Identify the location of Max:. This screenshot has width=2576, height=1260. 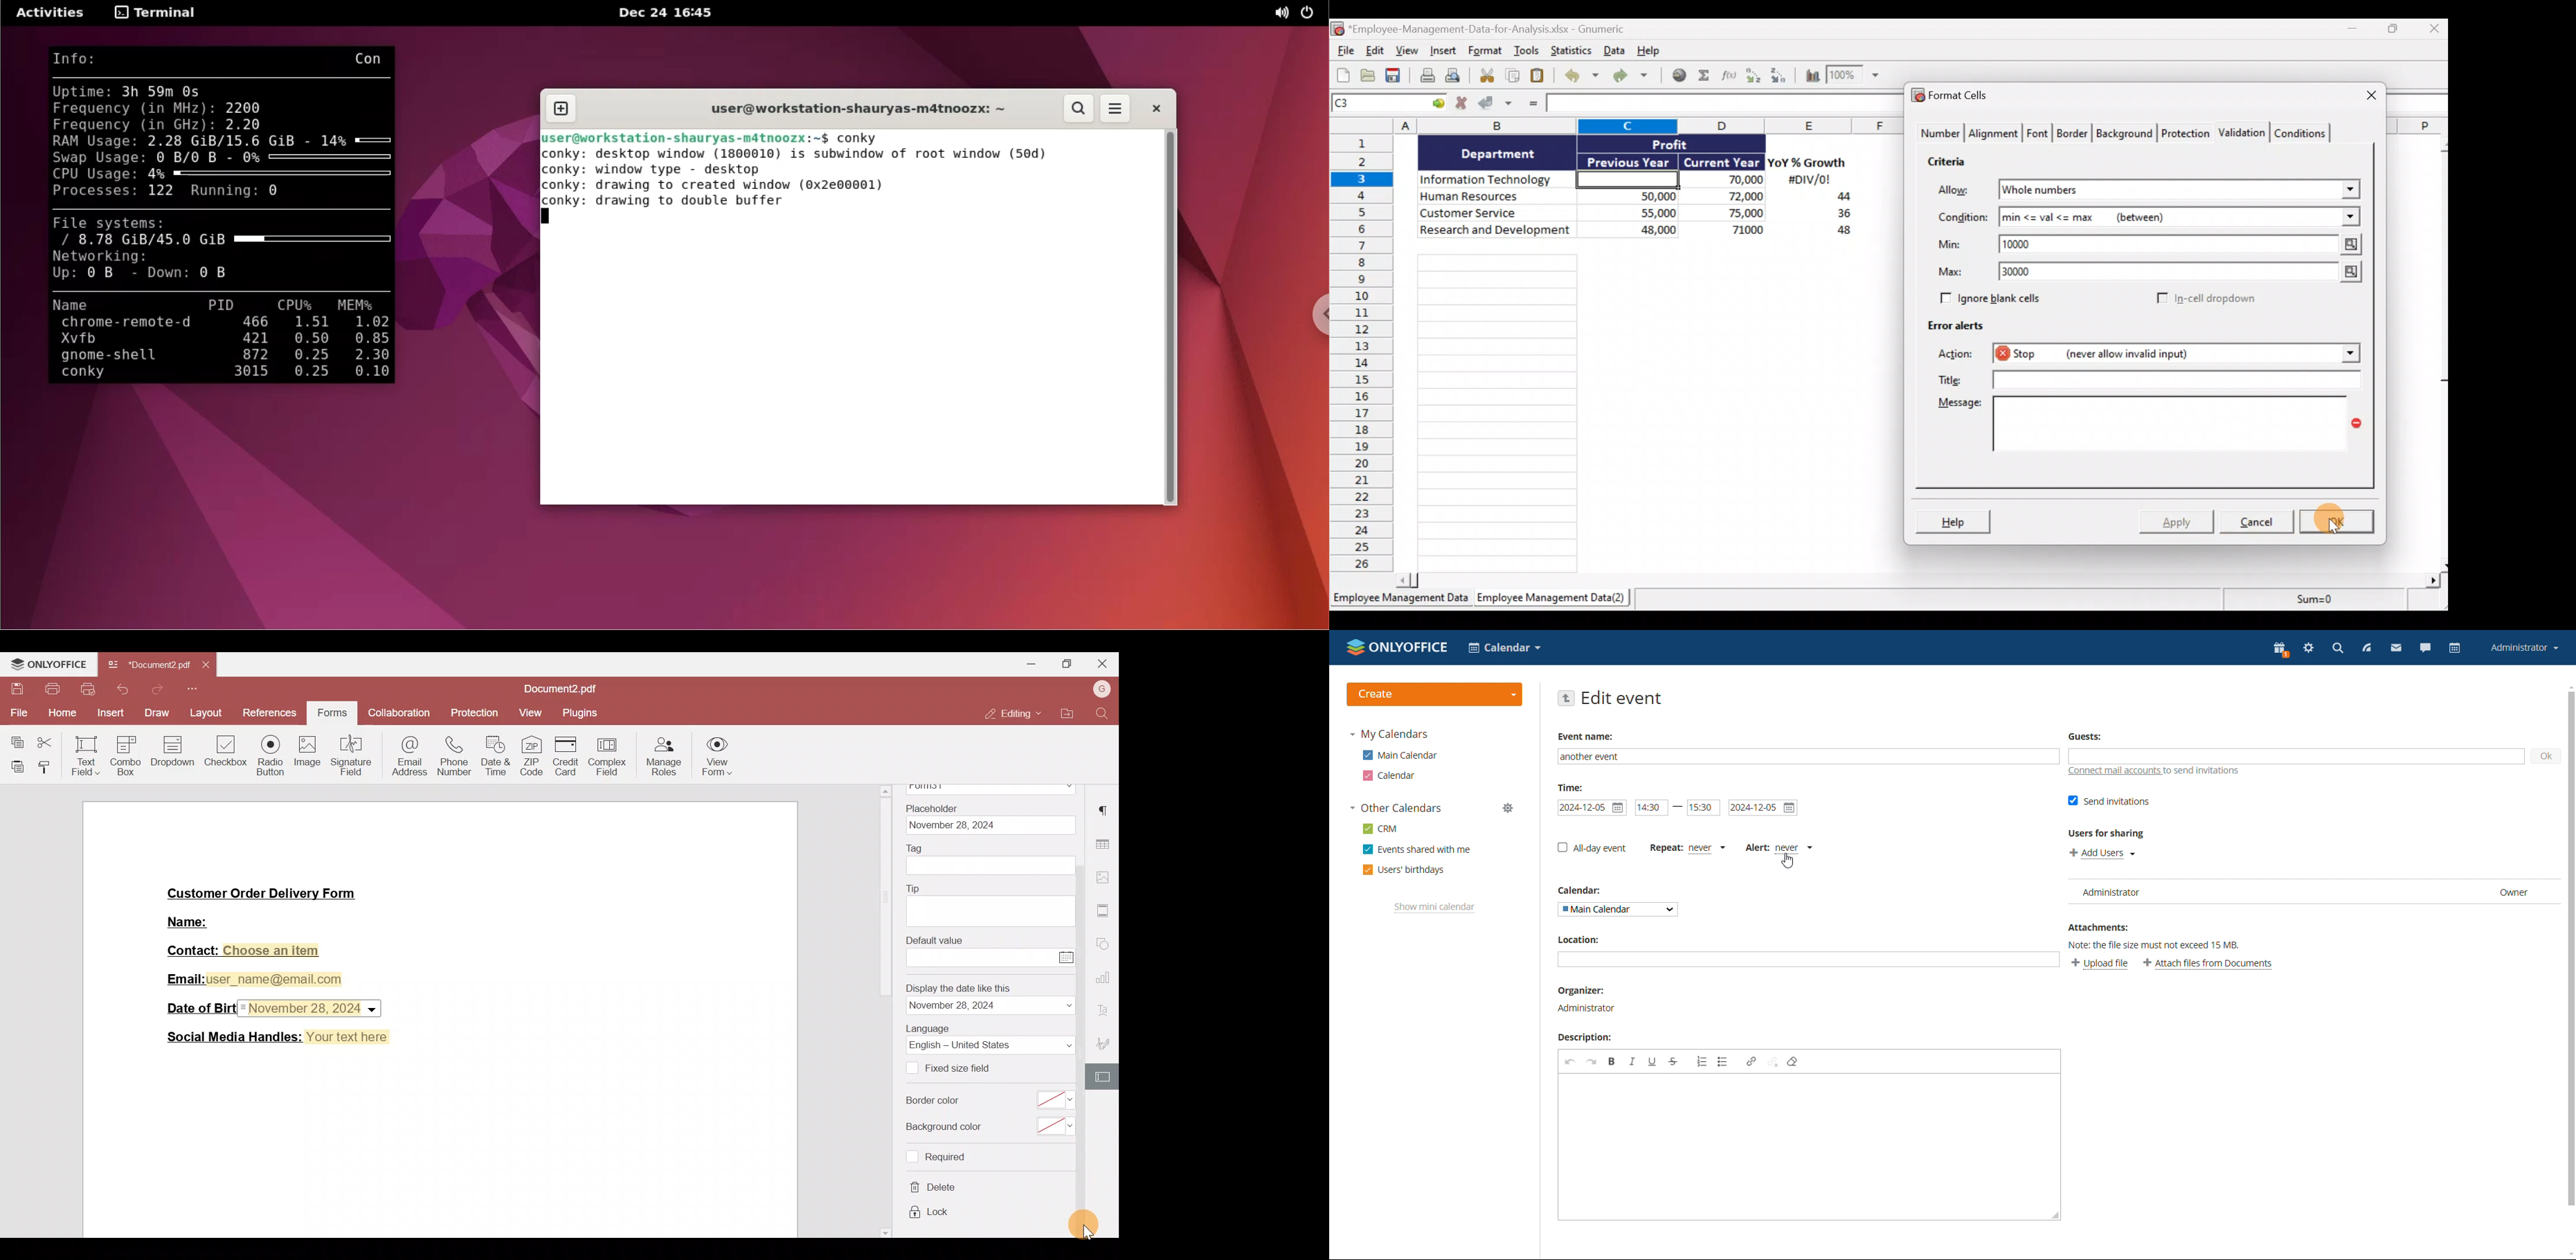
(1951, 274).